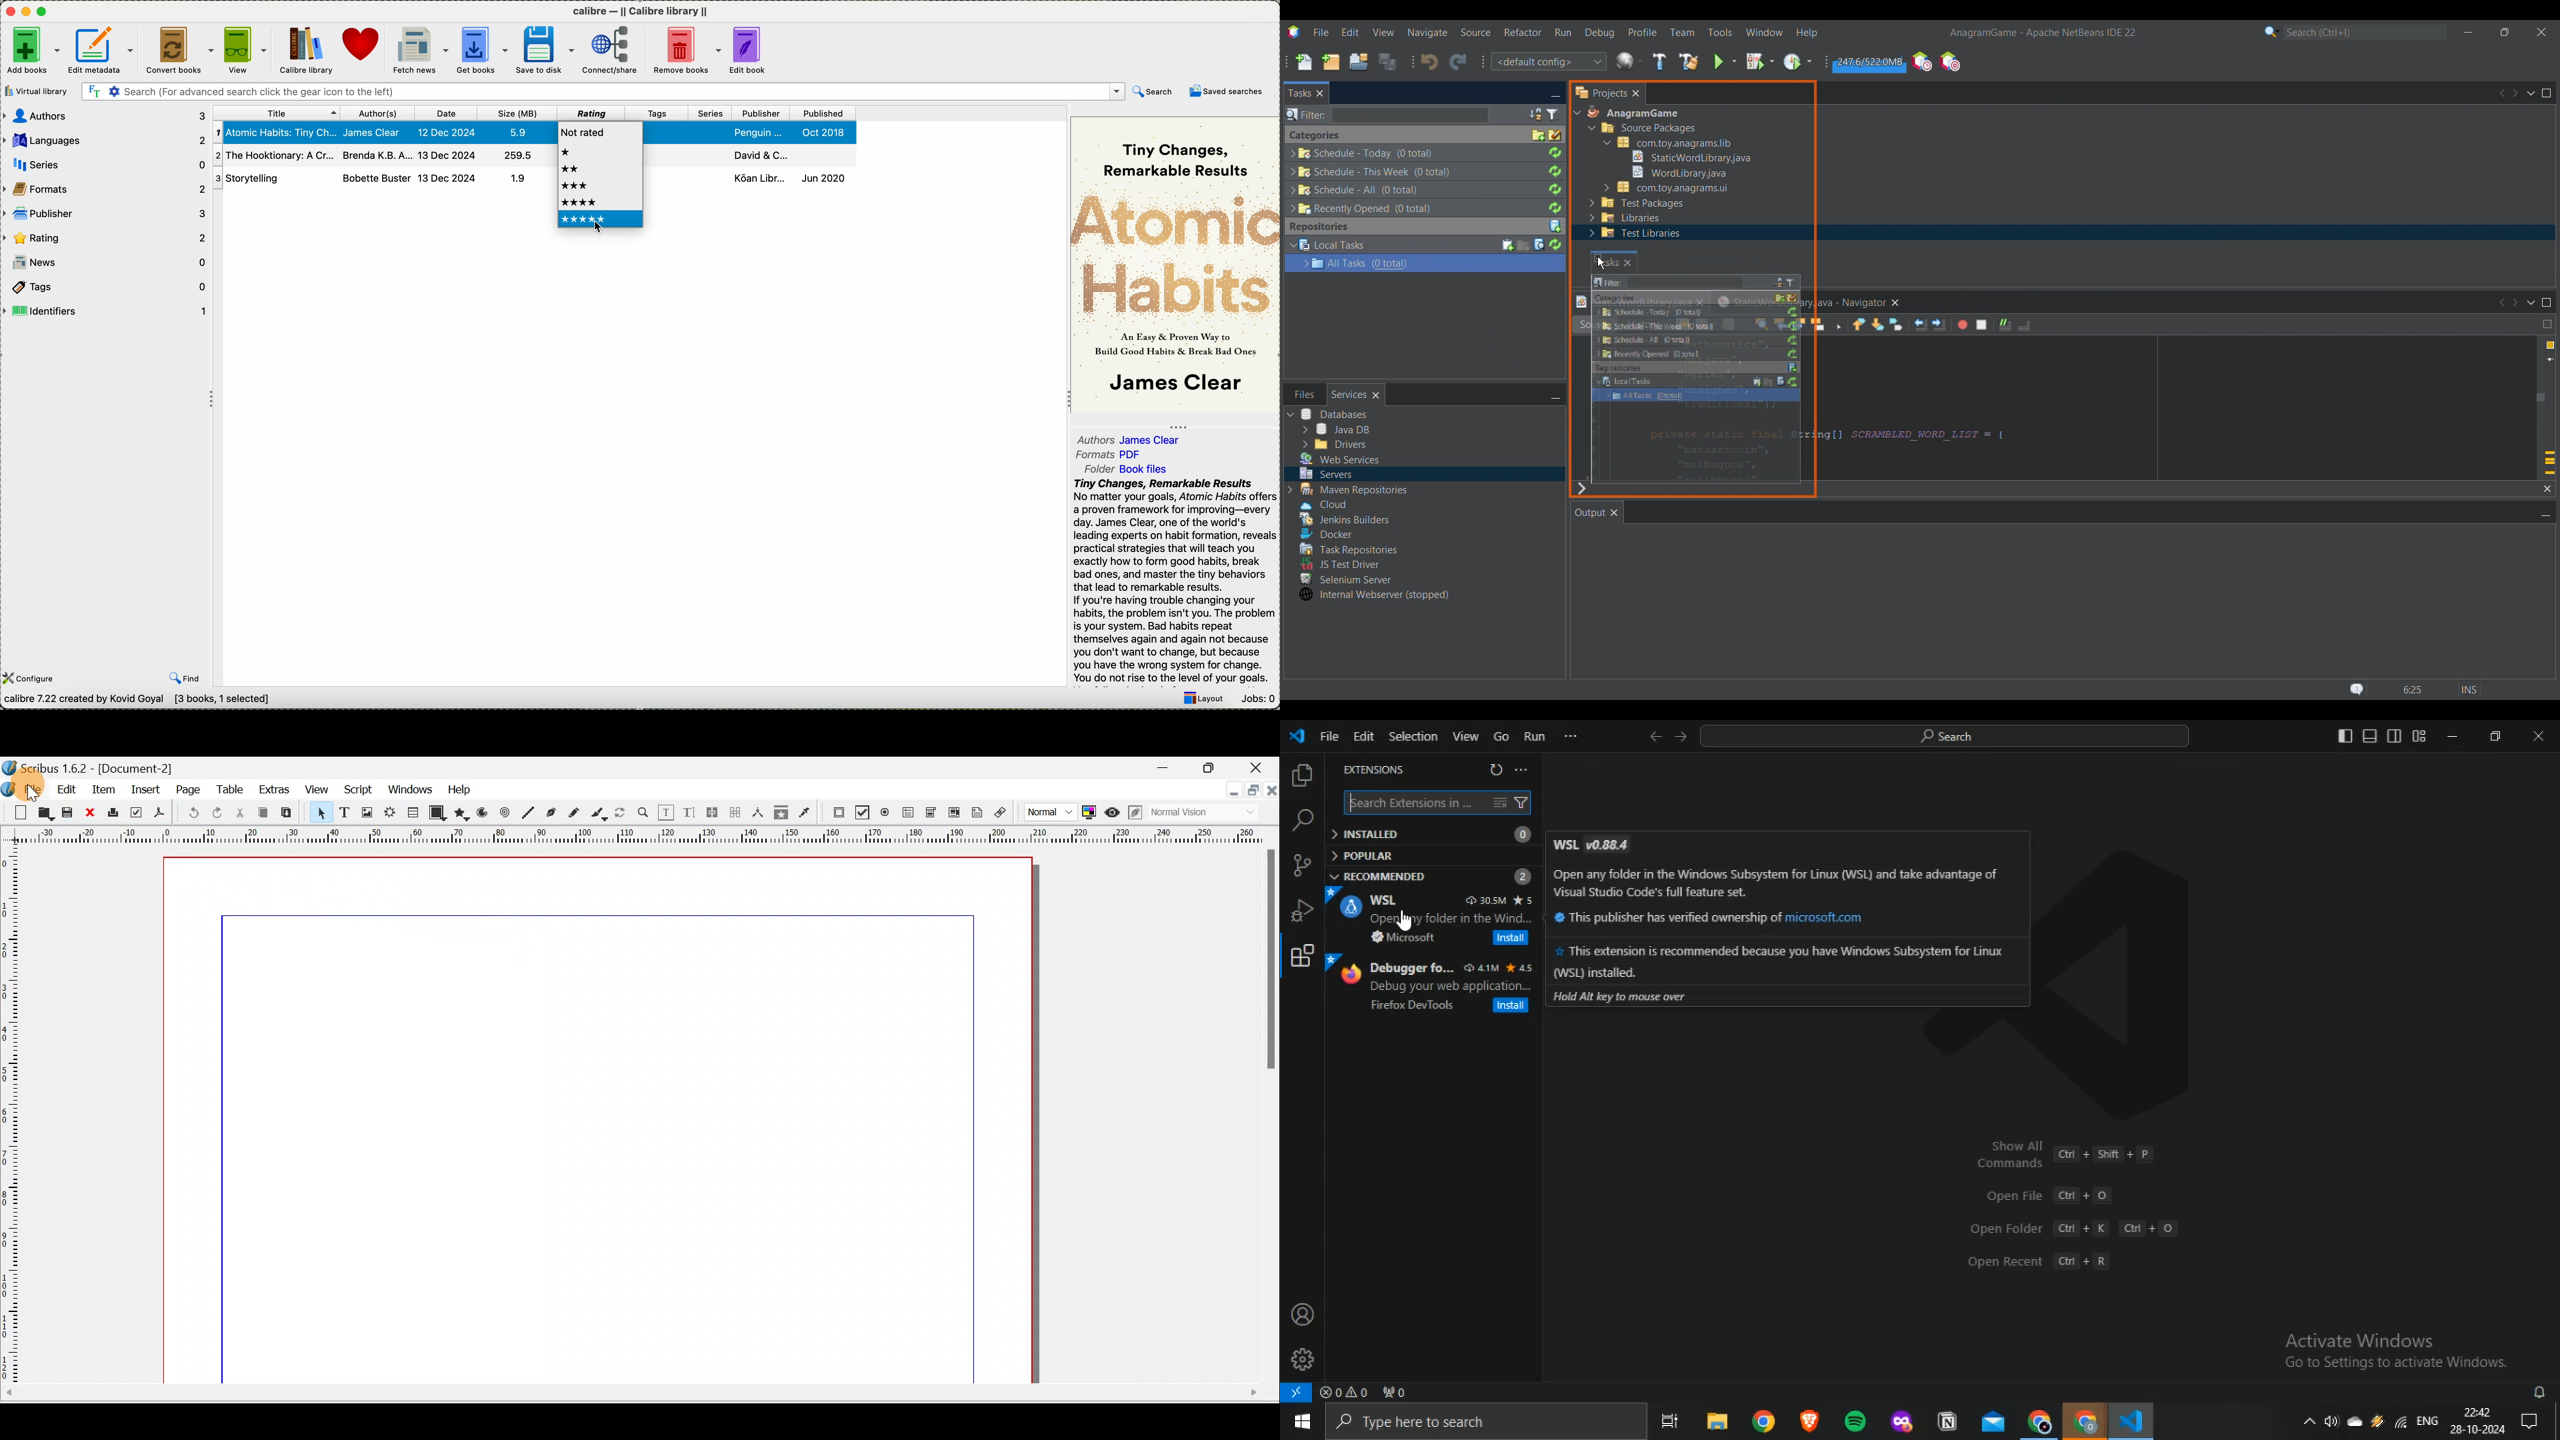 The width and height of the screenshot is (2576, 1456). I want to click on not rated, so click(585, 130).